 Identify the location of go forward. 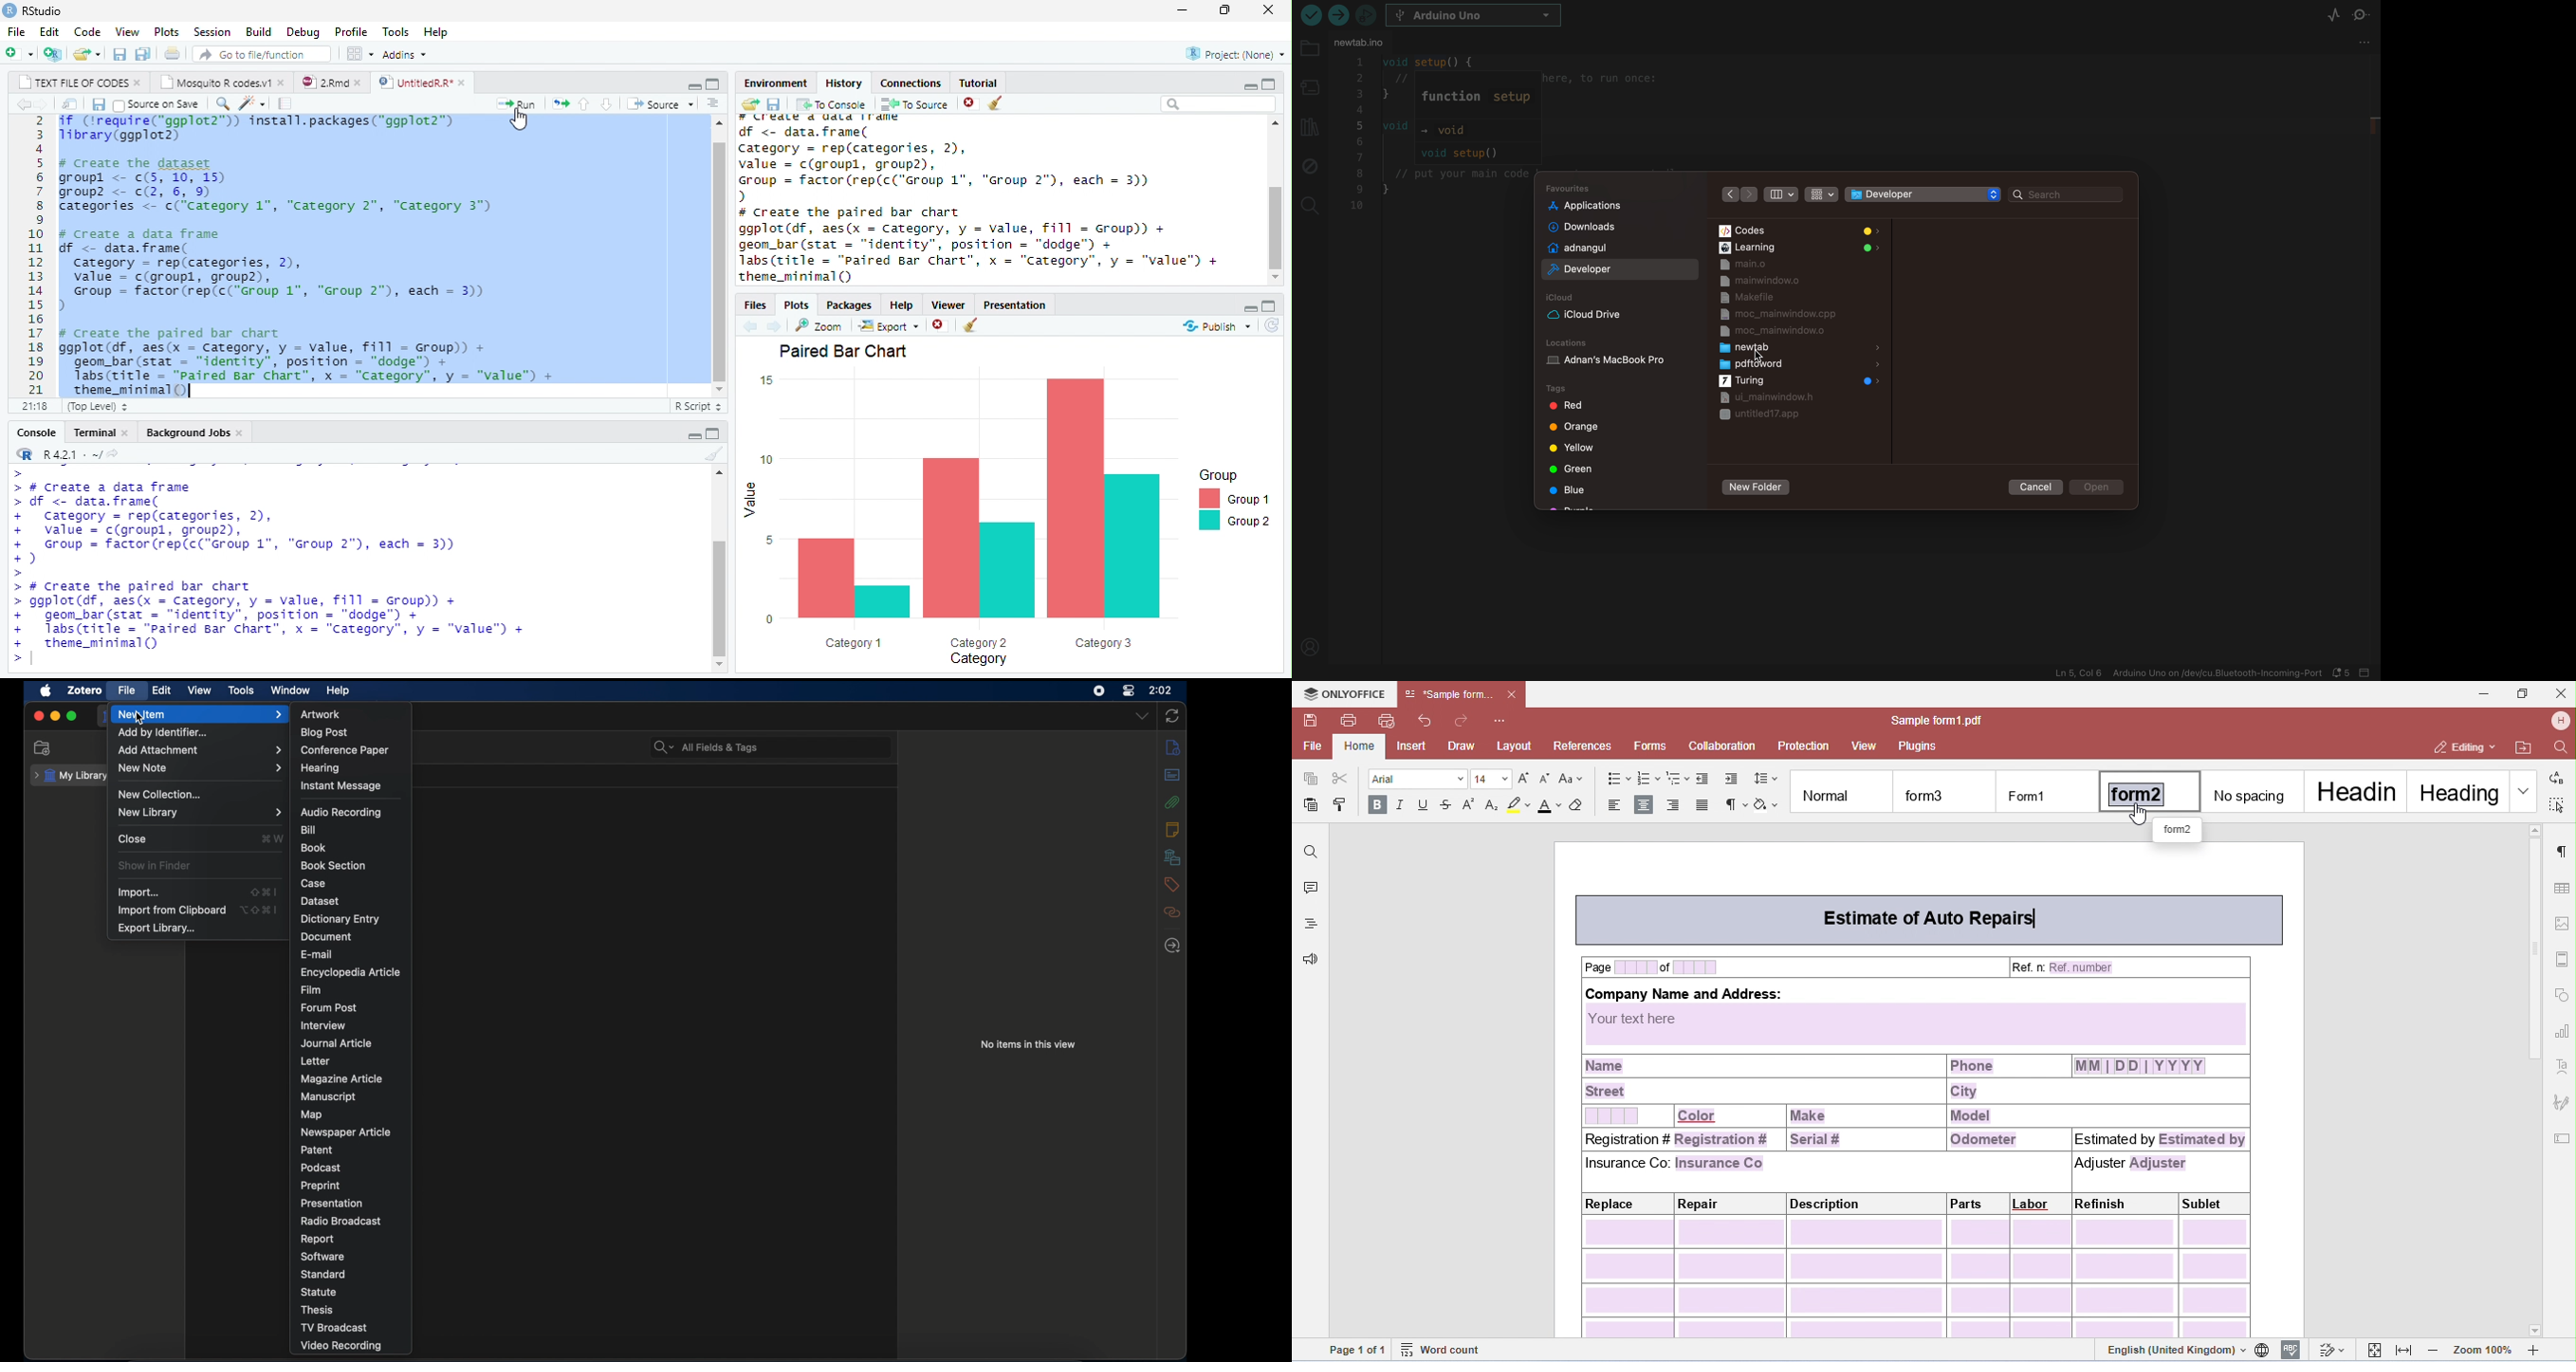
(40, 105).